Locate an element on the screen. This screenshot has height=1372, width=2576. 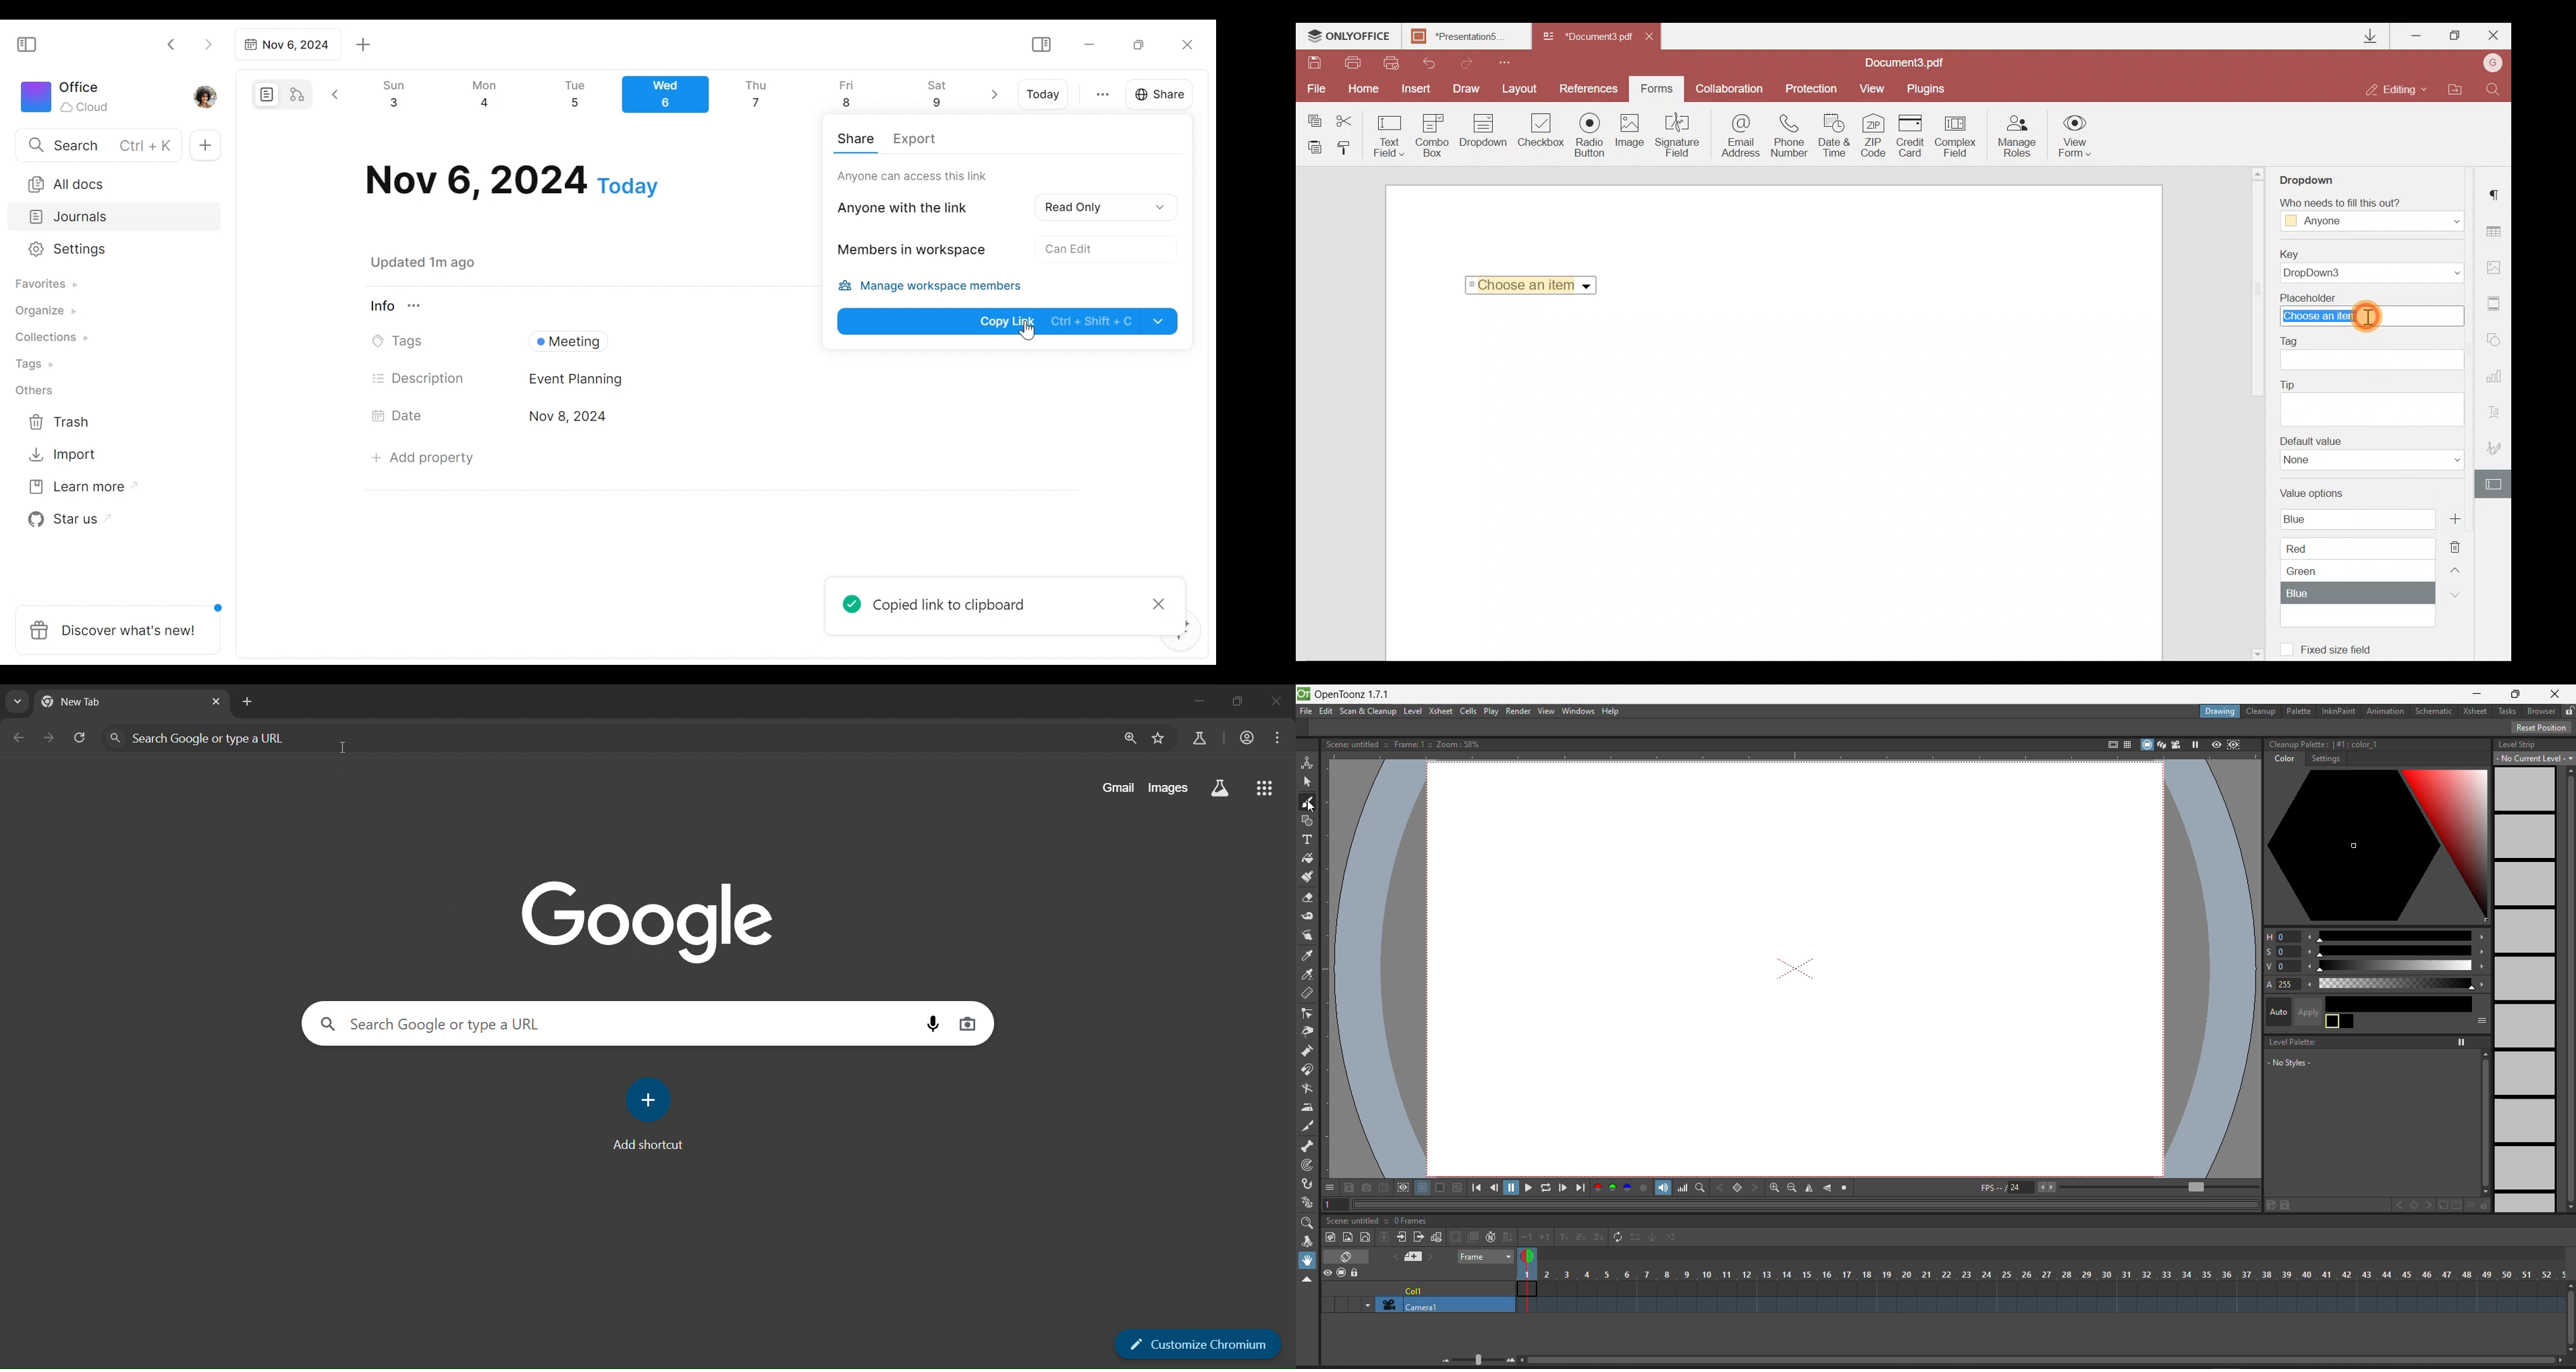
Combo box is located at coordinates (1431, 136).